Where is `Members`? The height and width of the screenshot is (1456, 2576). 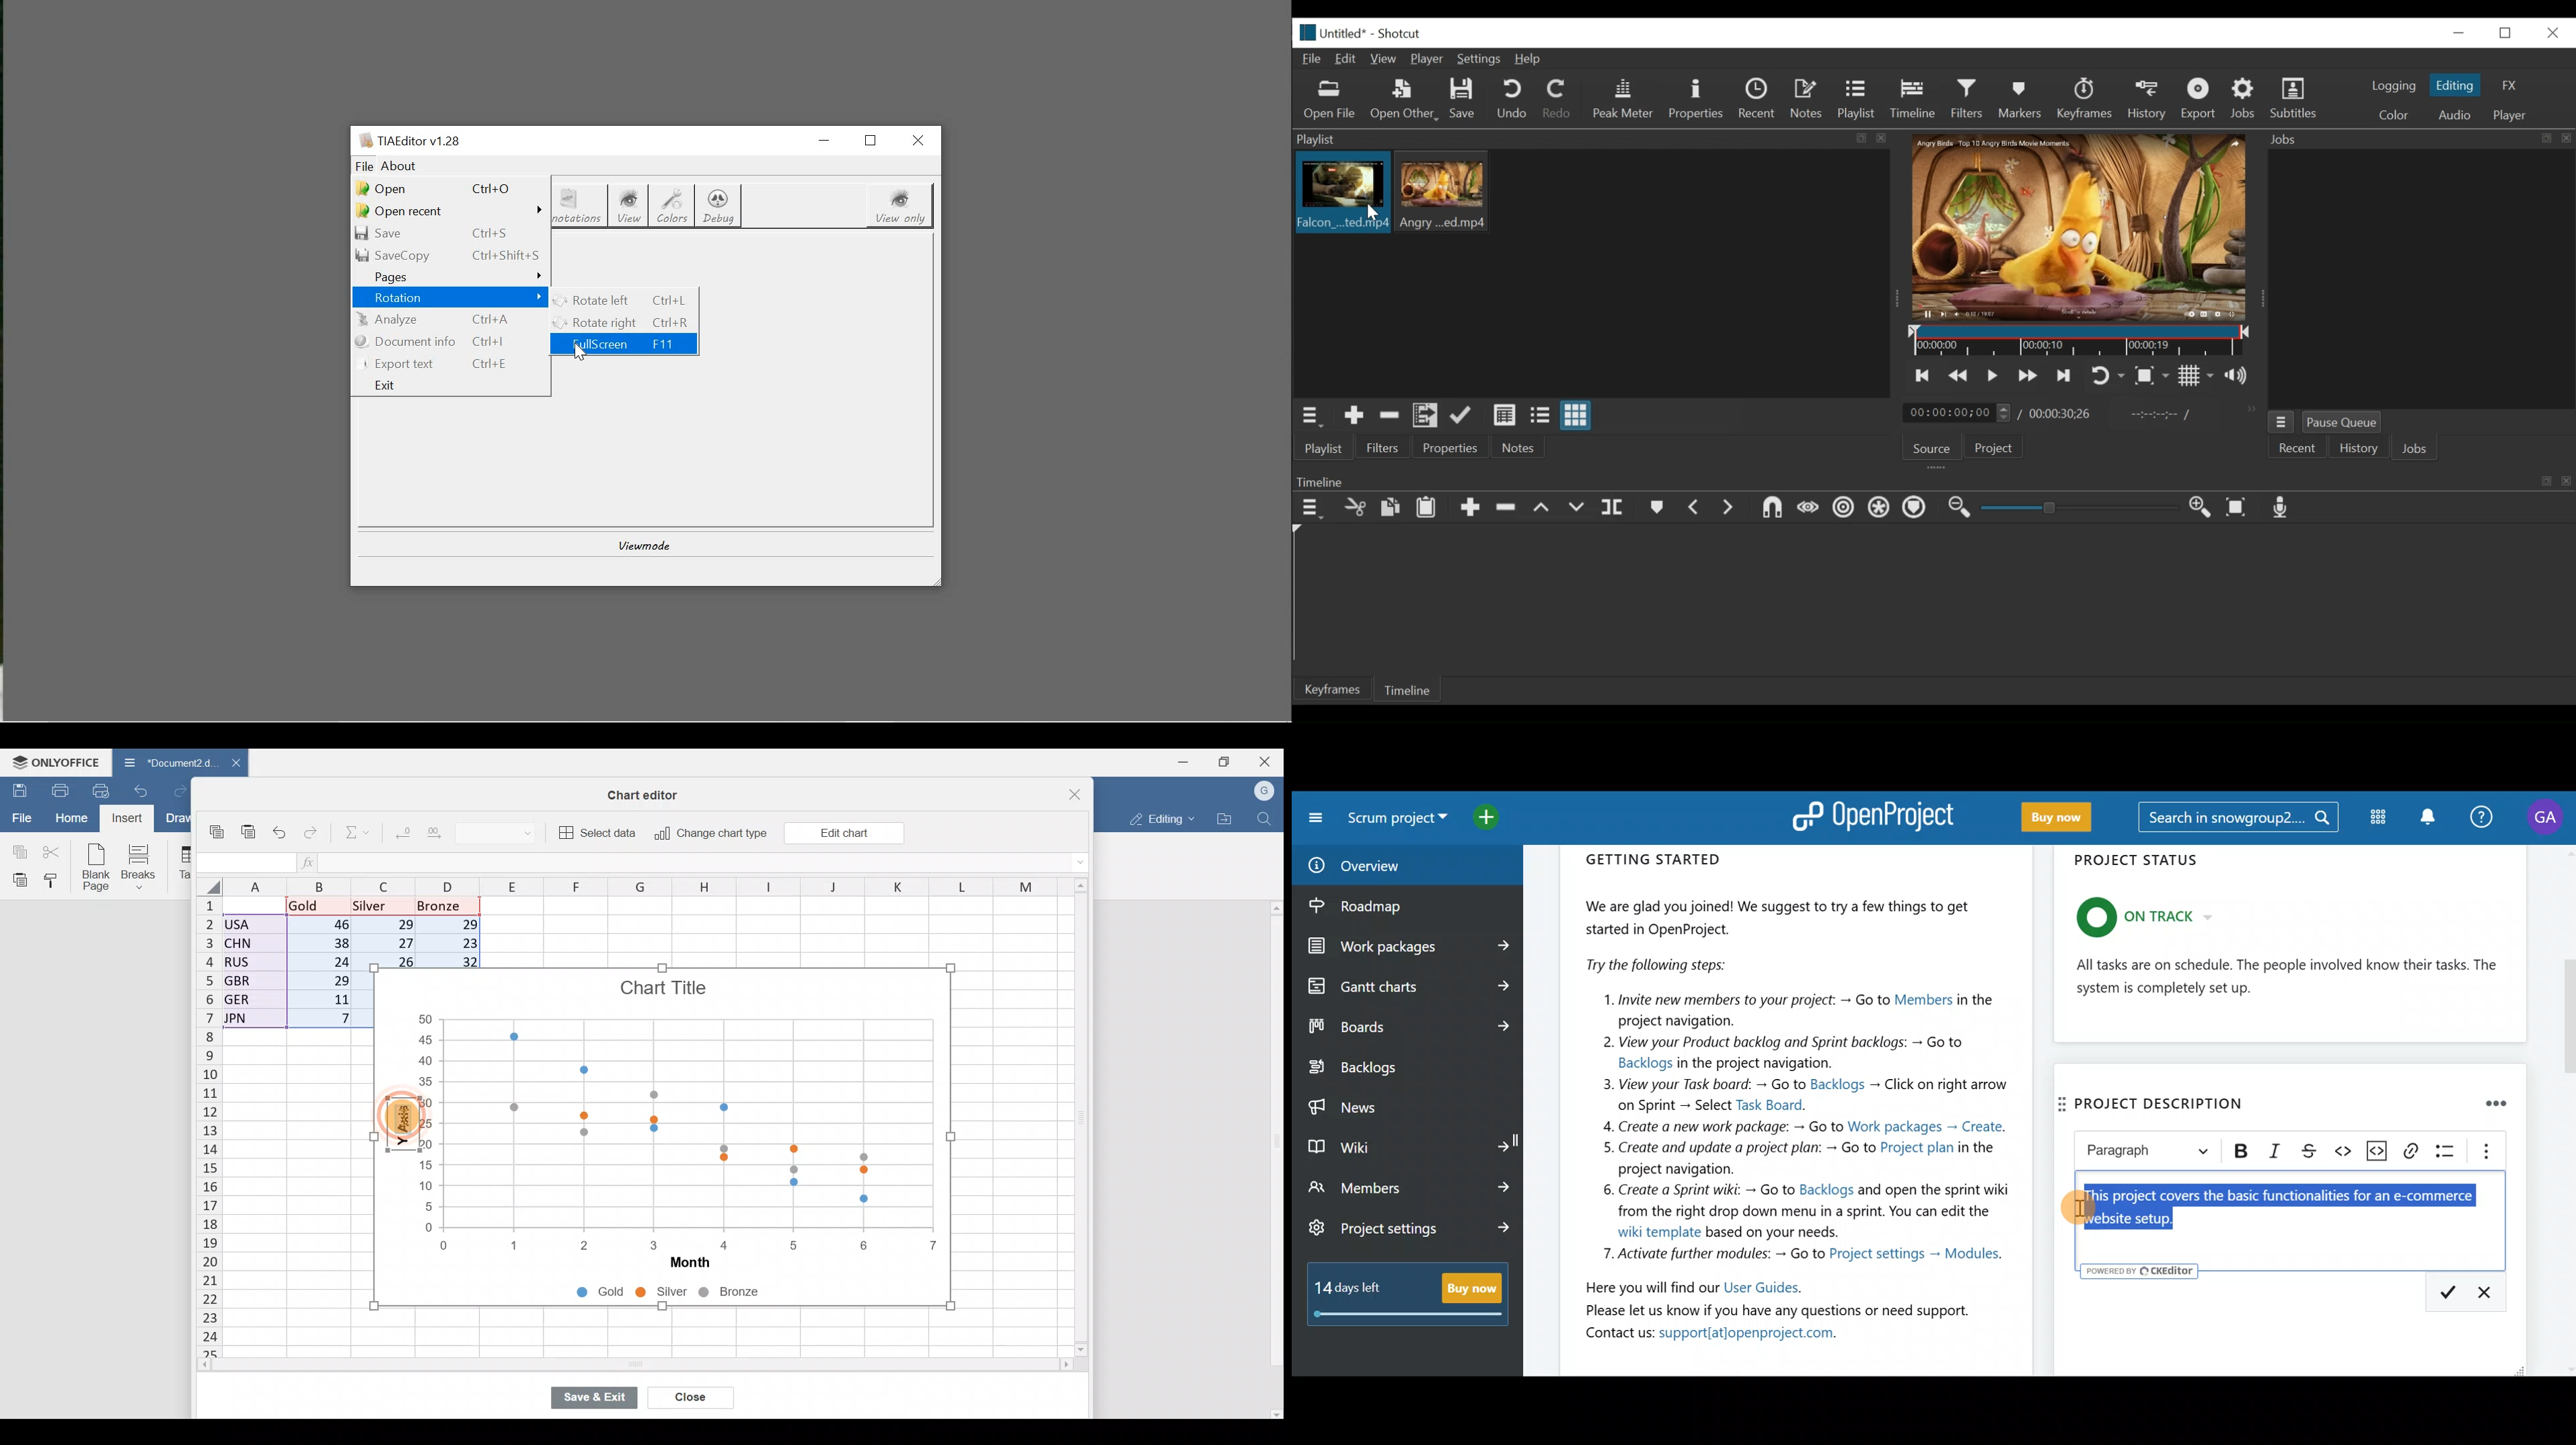
Members is located at coordinates (1411, 1187).